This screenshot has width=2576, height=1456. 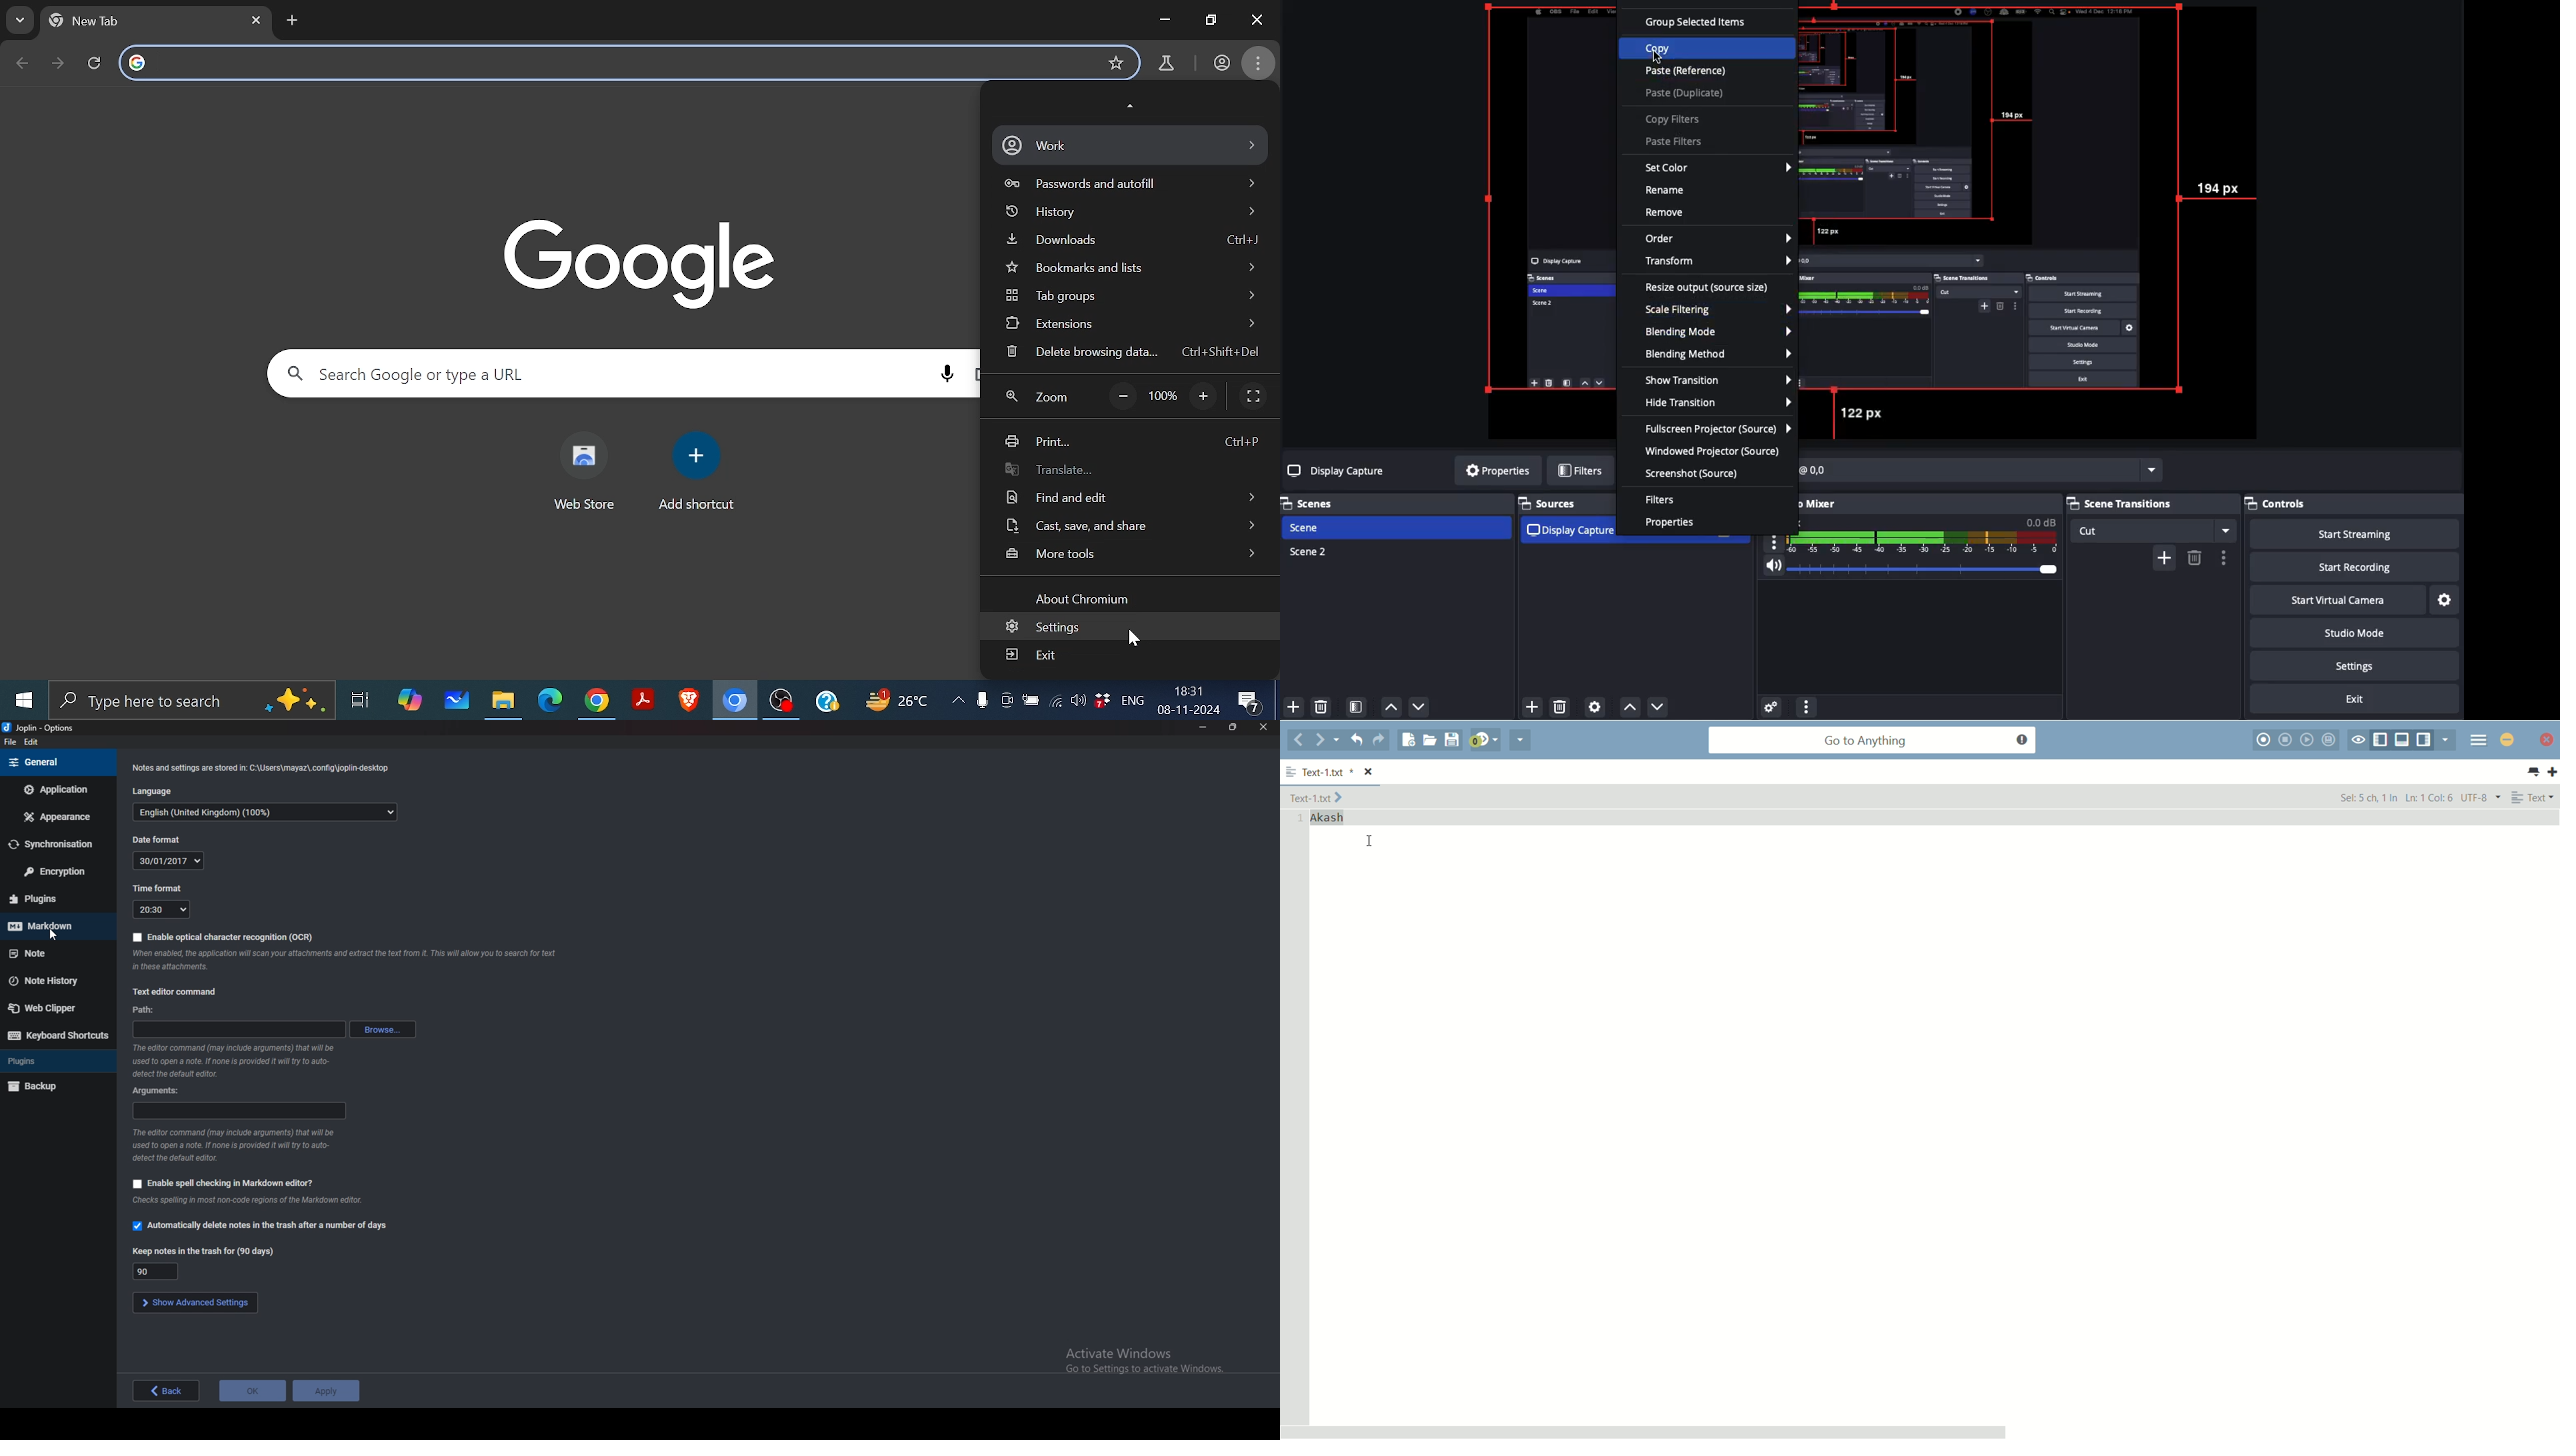 I want to click on Resize, so click(x=1232, y=727).